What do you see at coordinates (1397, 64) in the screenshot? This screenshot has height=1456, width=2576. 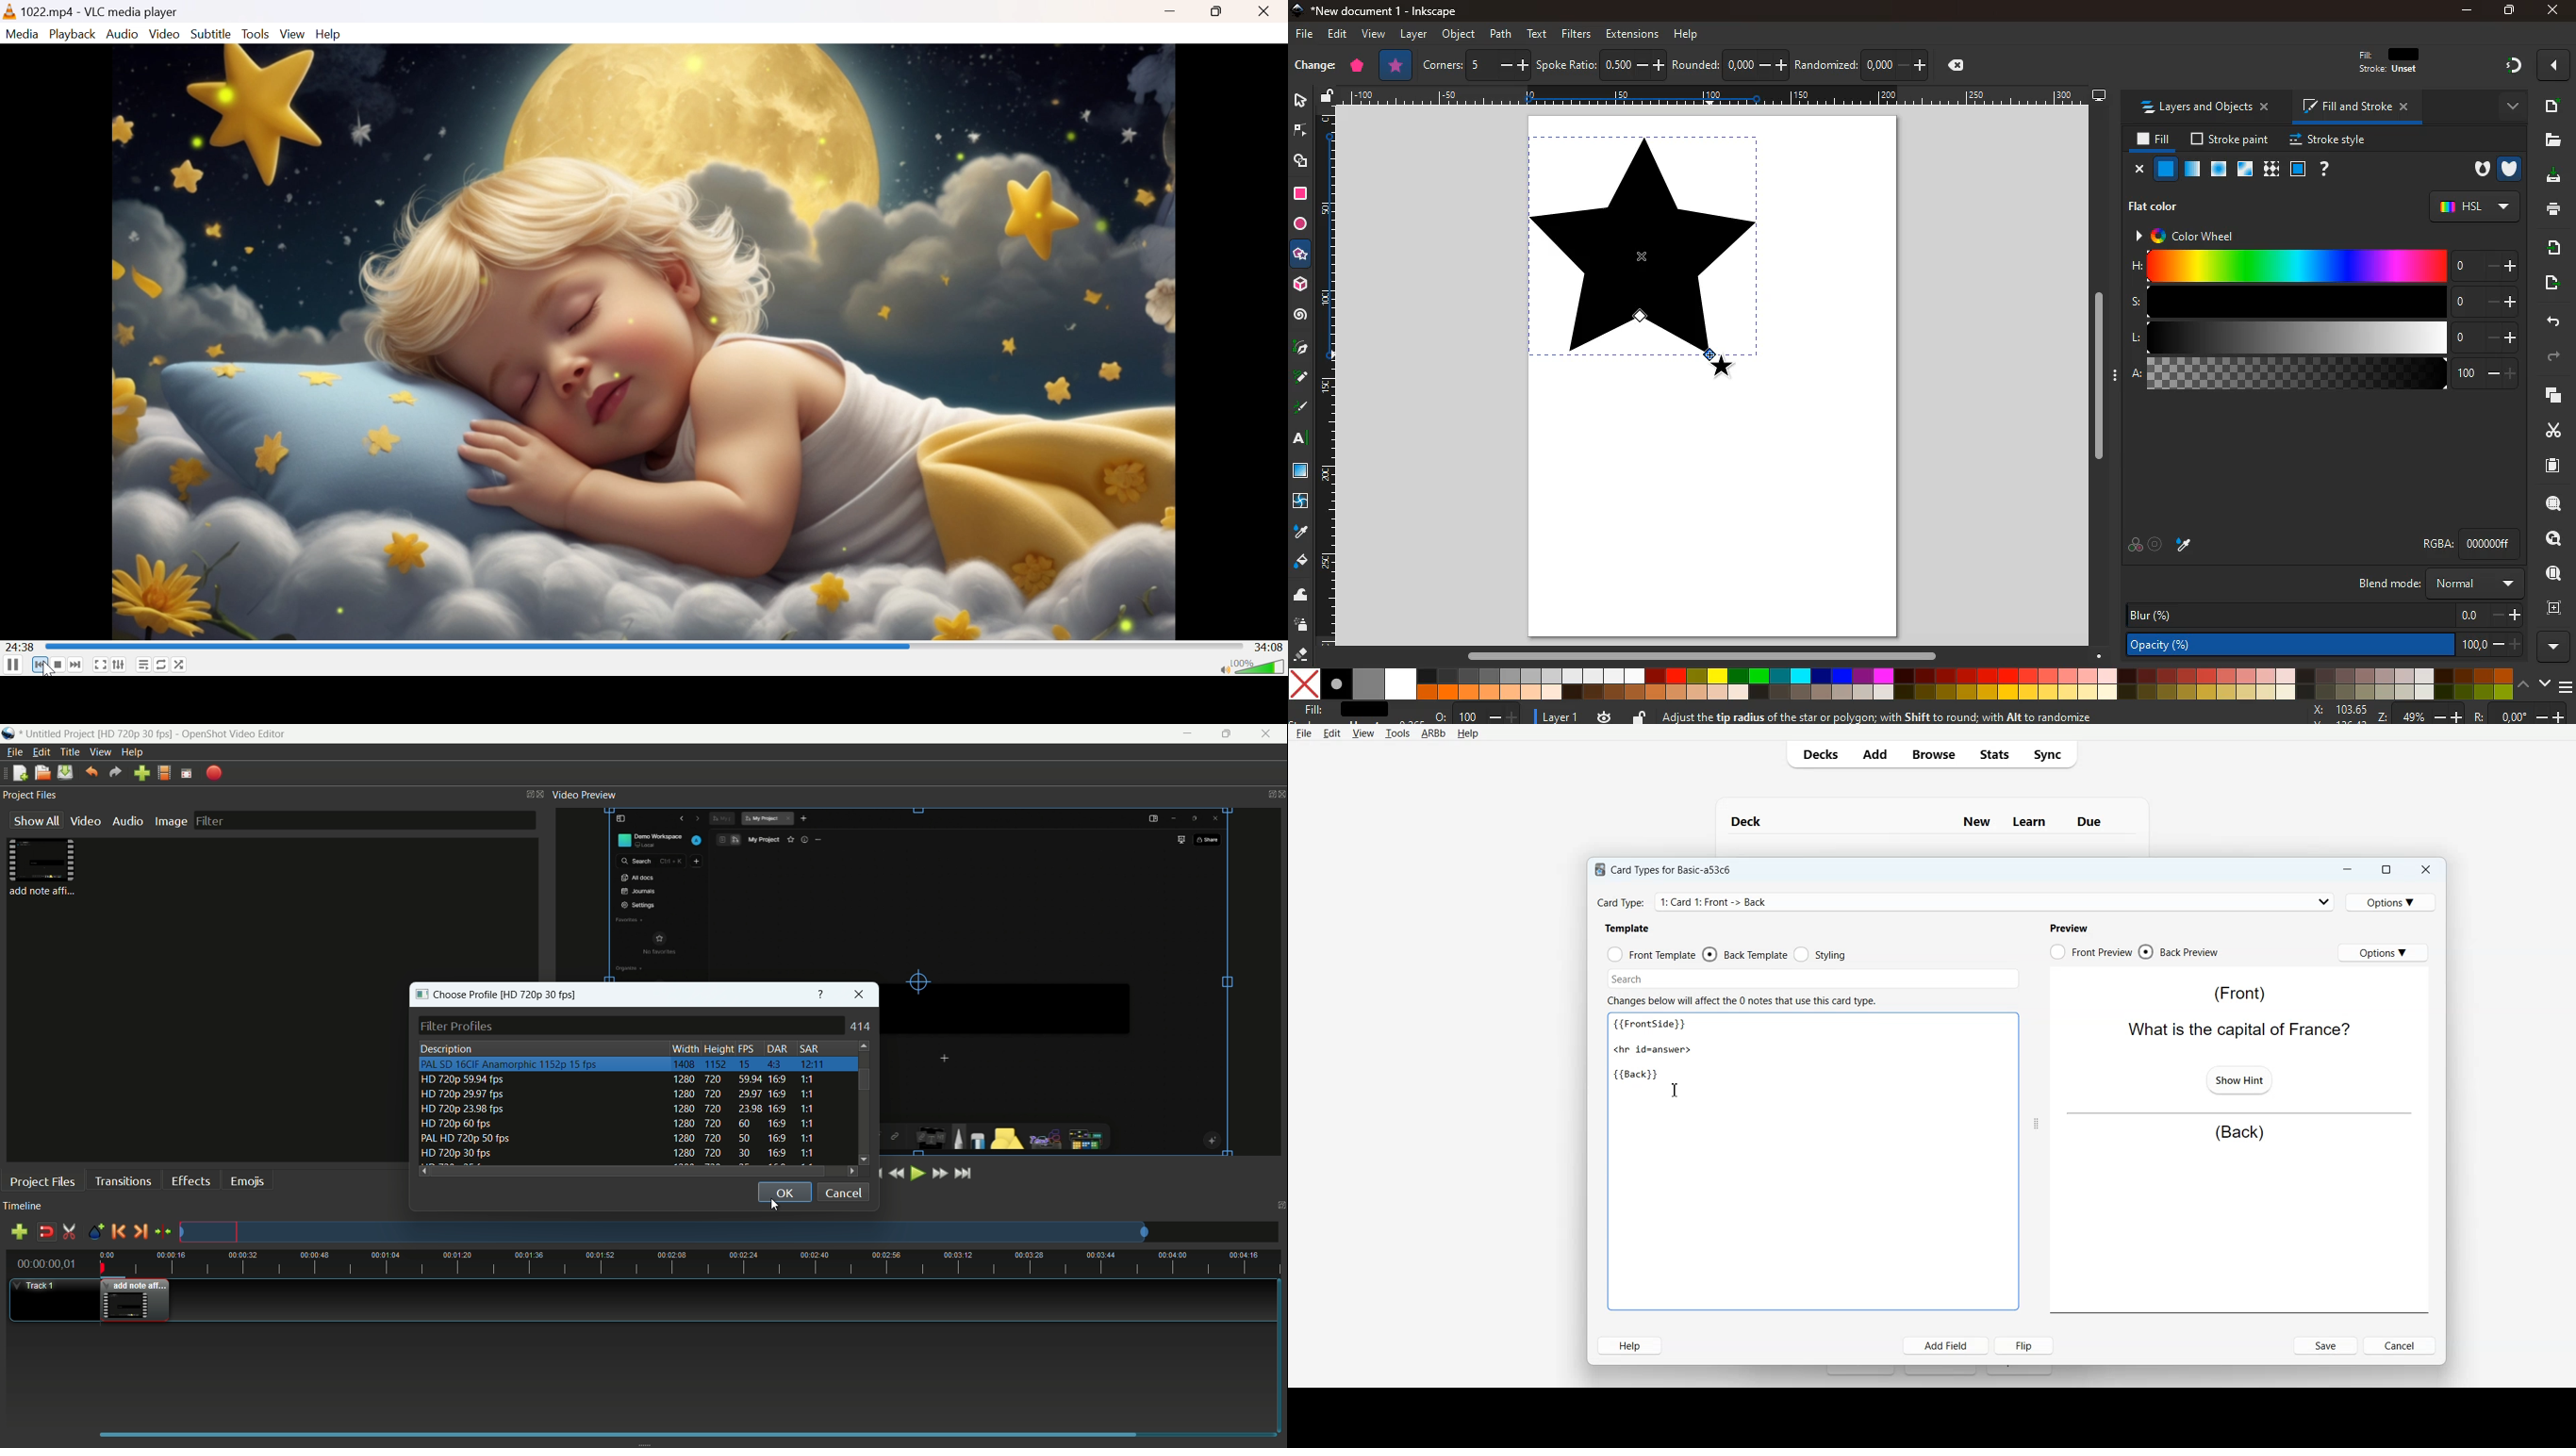 I see `star` at bounding box center [1397, 64].